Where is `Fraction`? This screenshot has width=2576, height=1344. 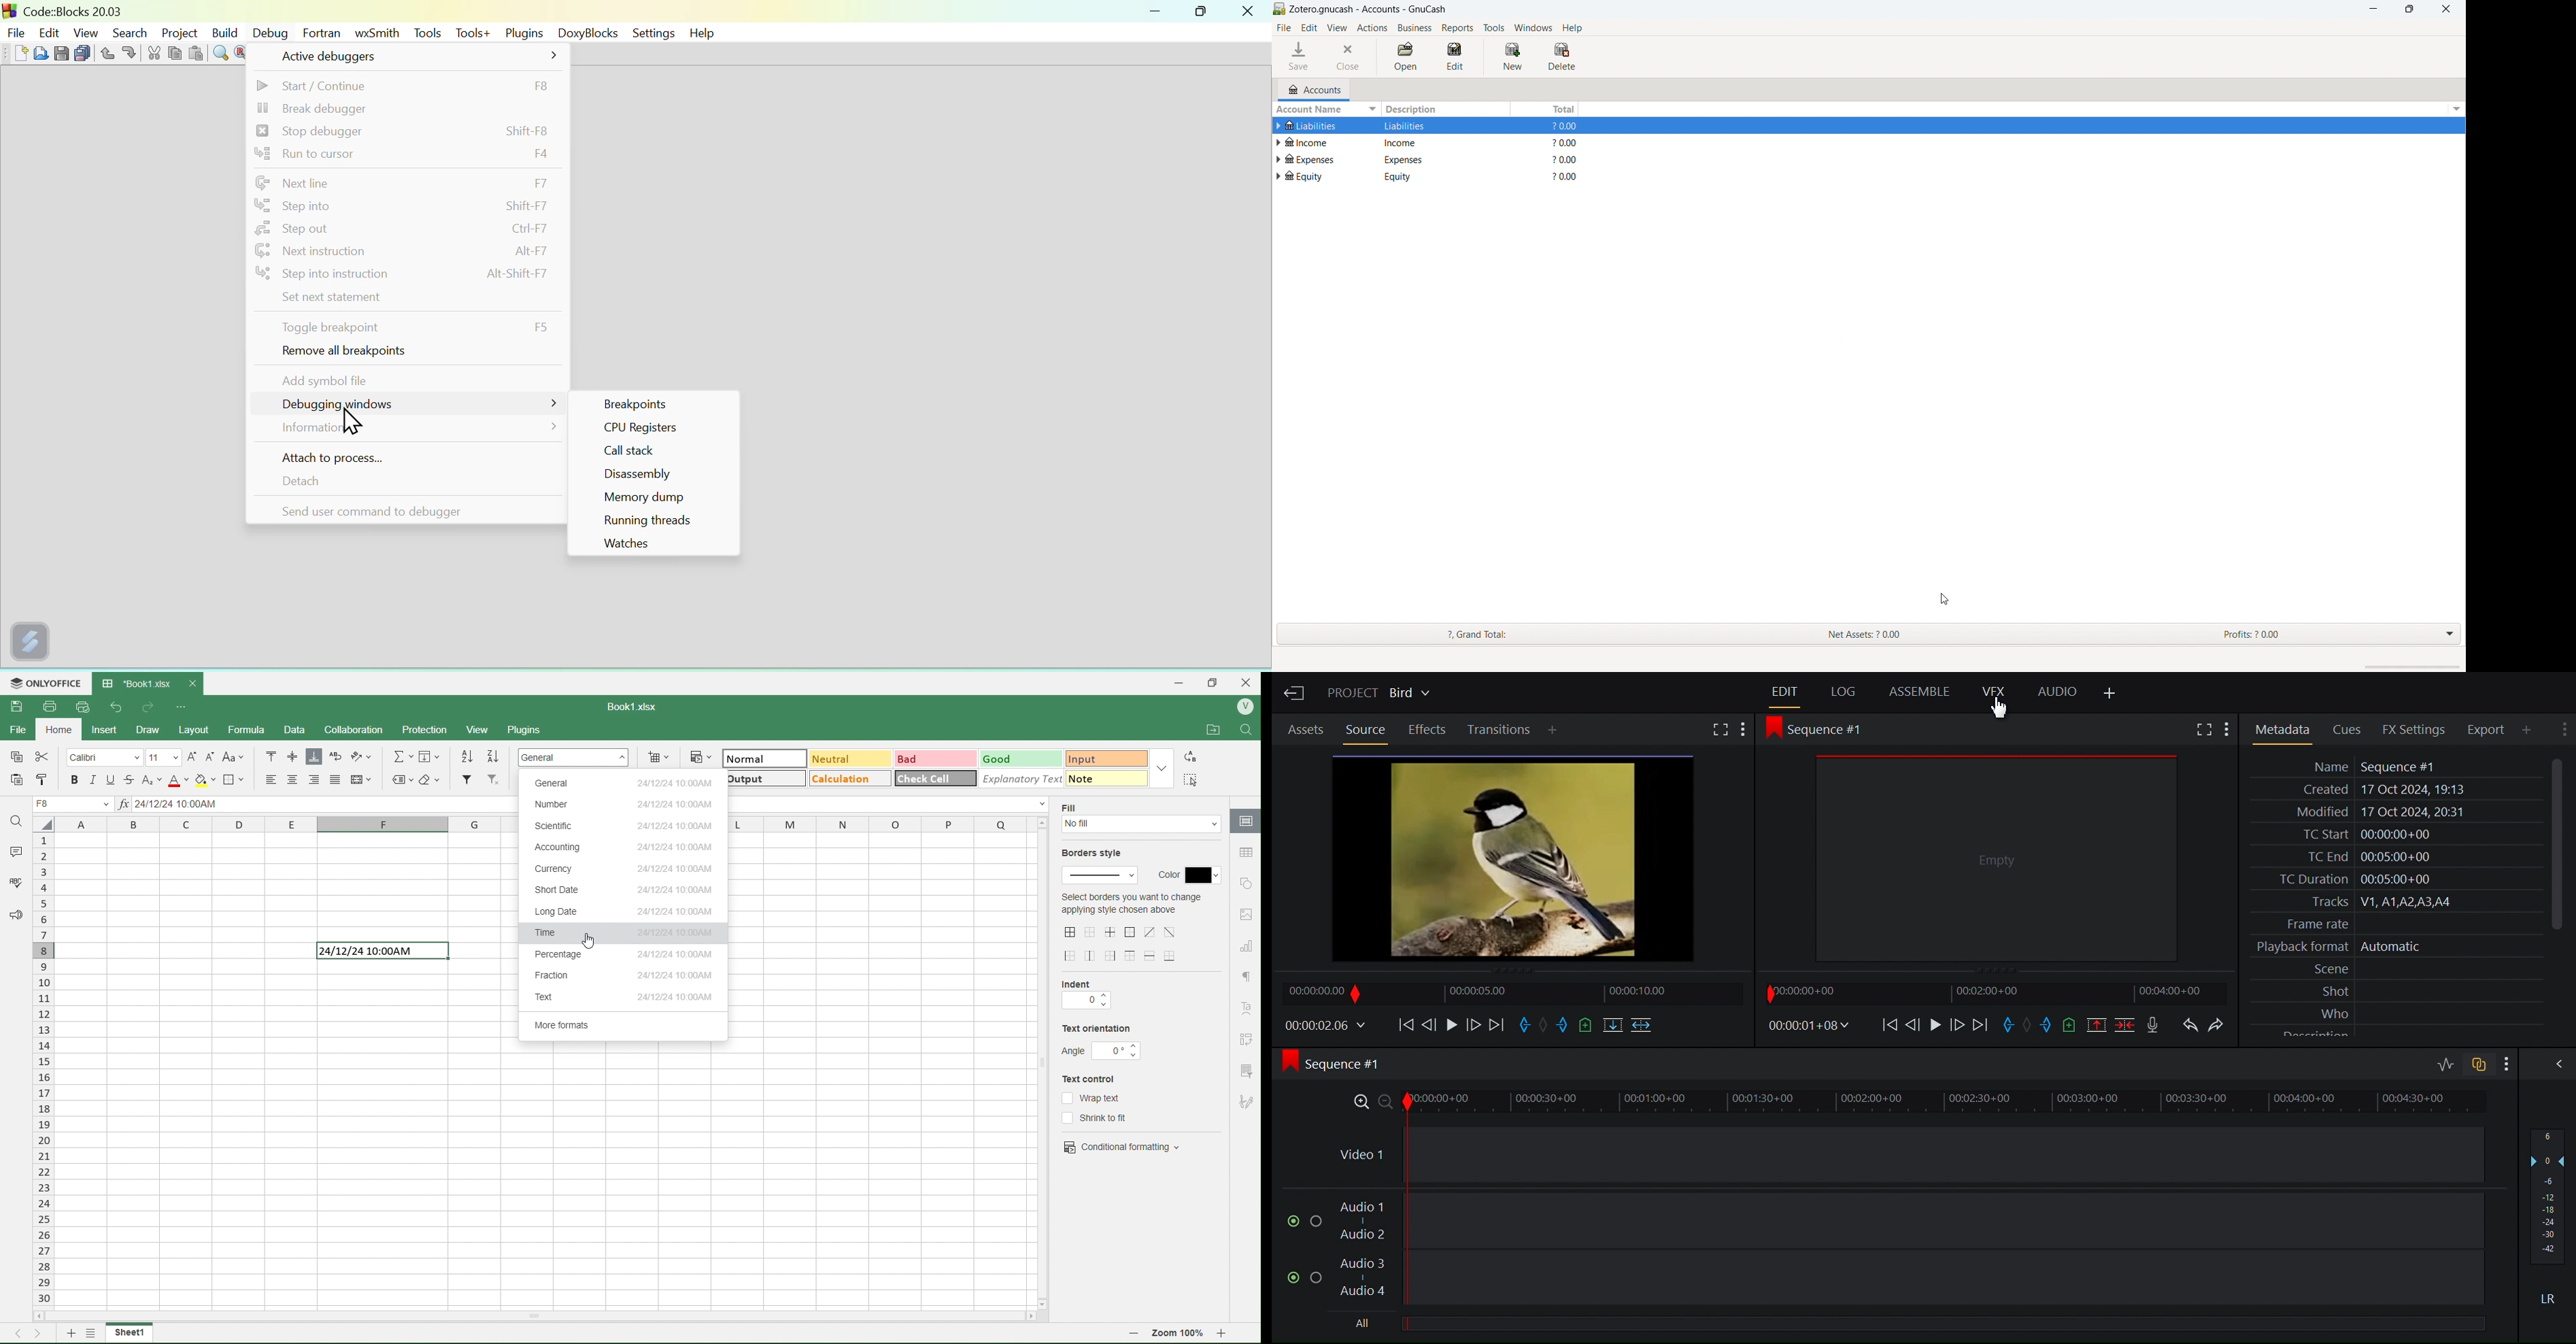 Fraction is located at coordinates (631, 976).